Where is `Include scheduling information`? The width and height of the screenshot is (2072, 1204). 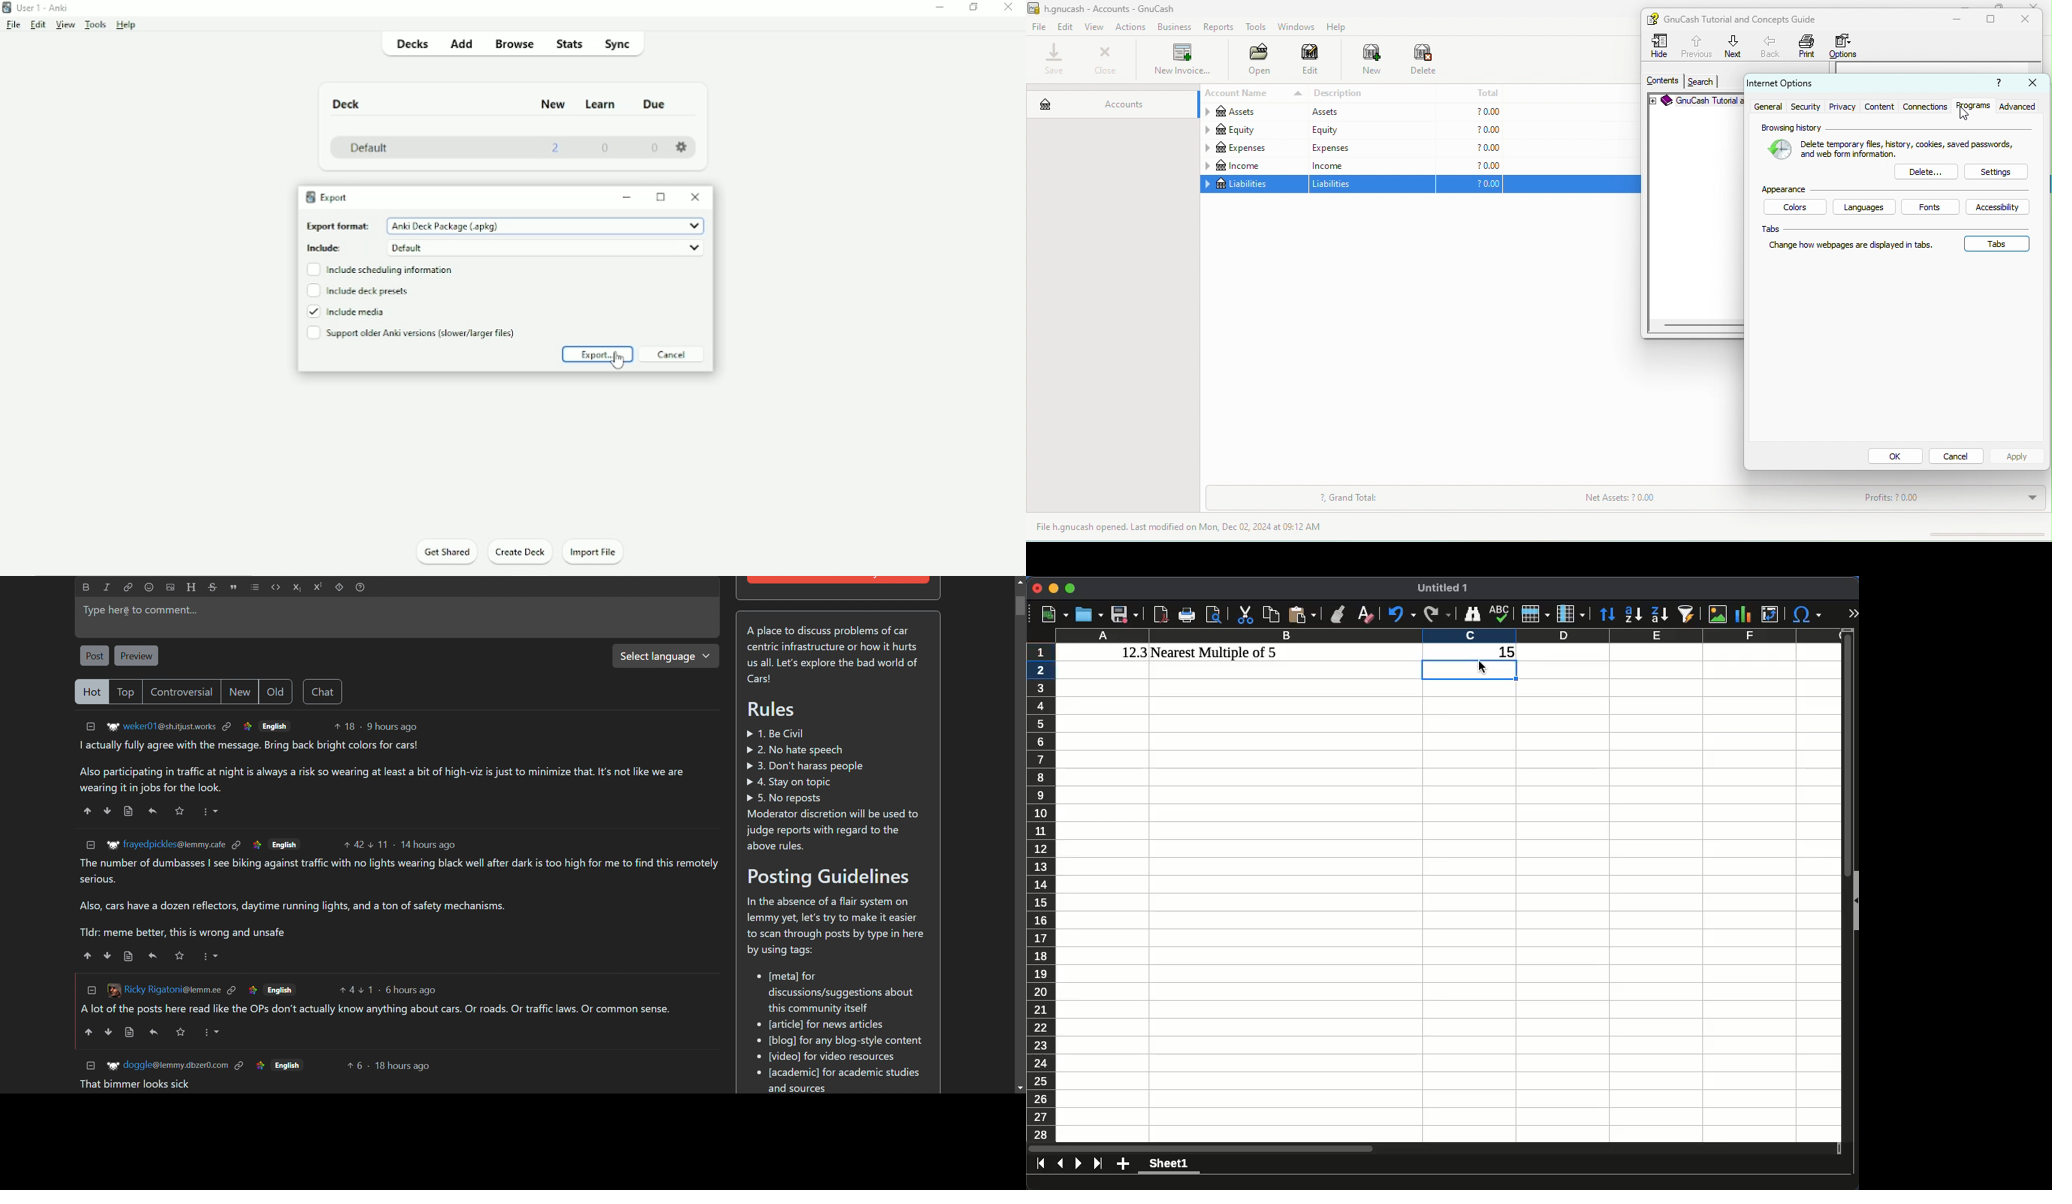
Include scheduling information is located at coordinates (382, 271).